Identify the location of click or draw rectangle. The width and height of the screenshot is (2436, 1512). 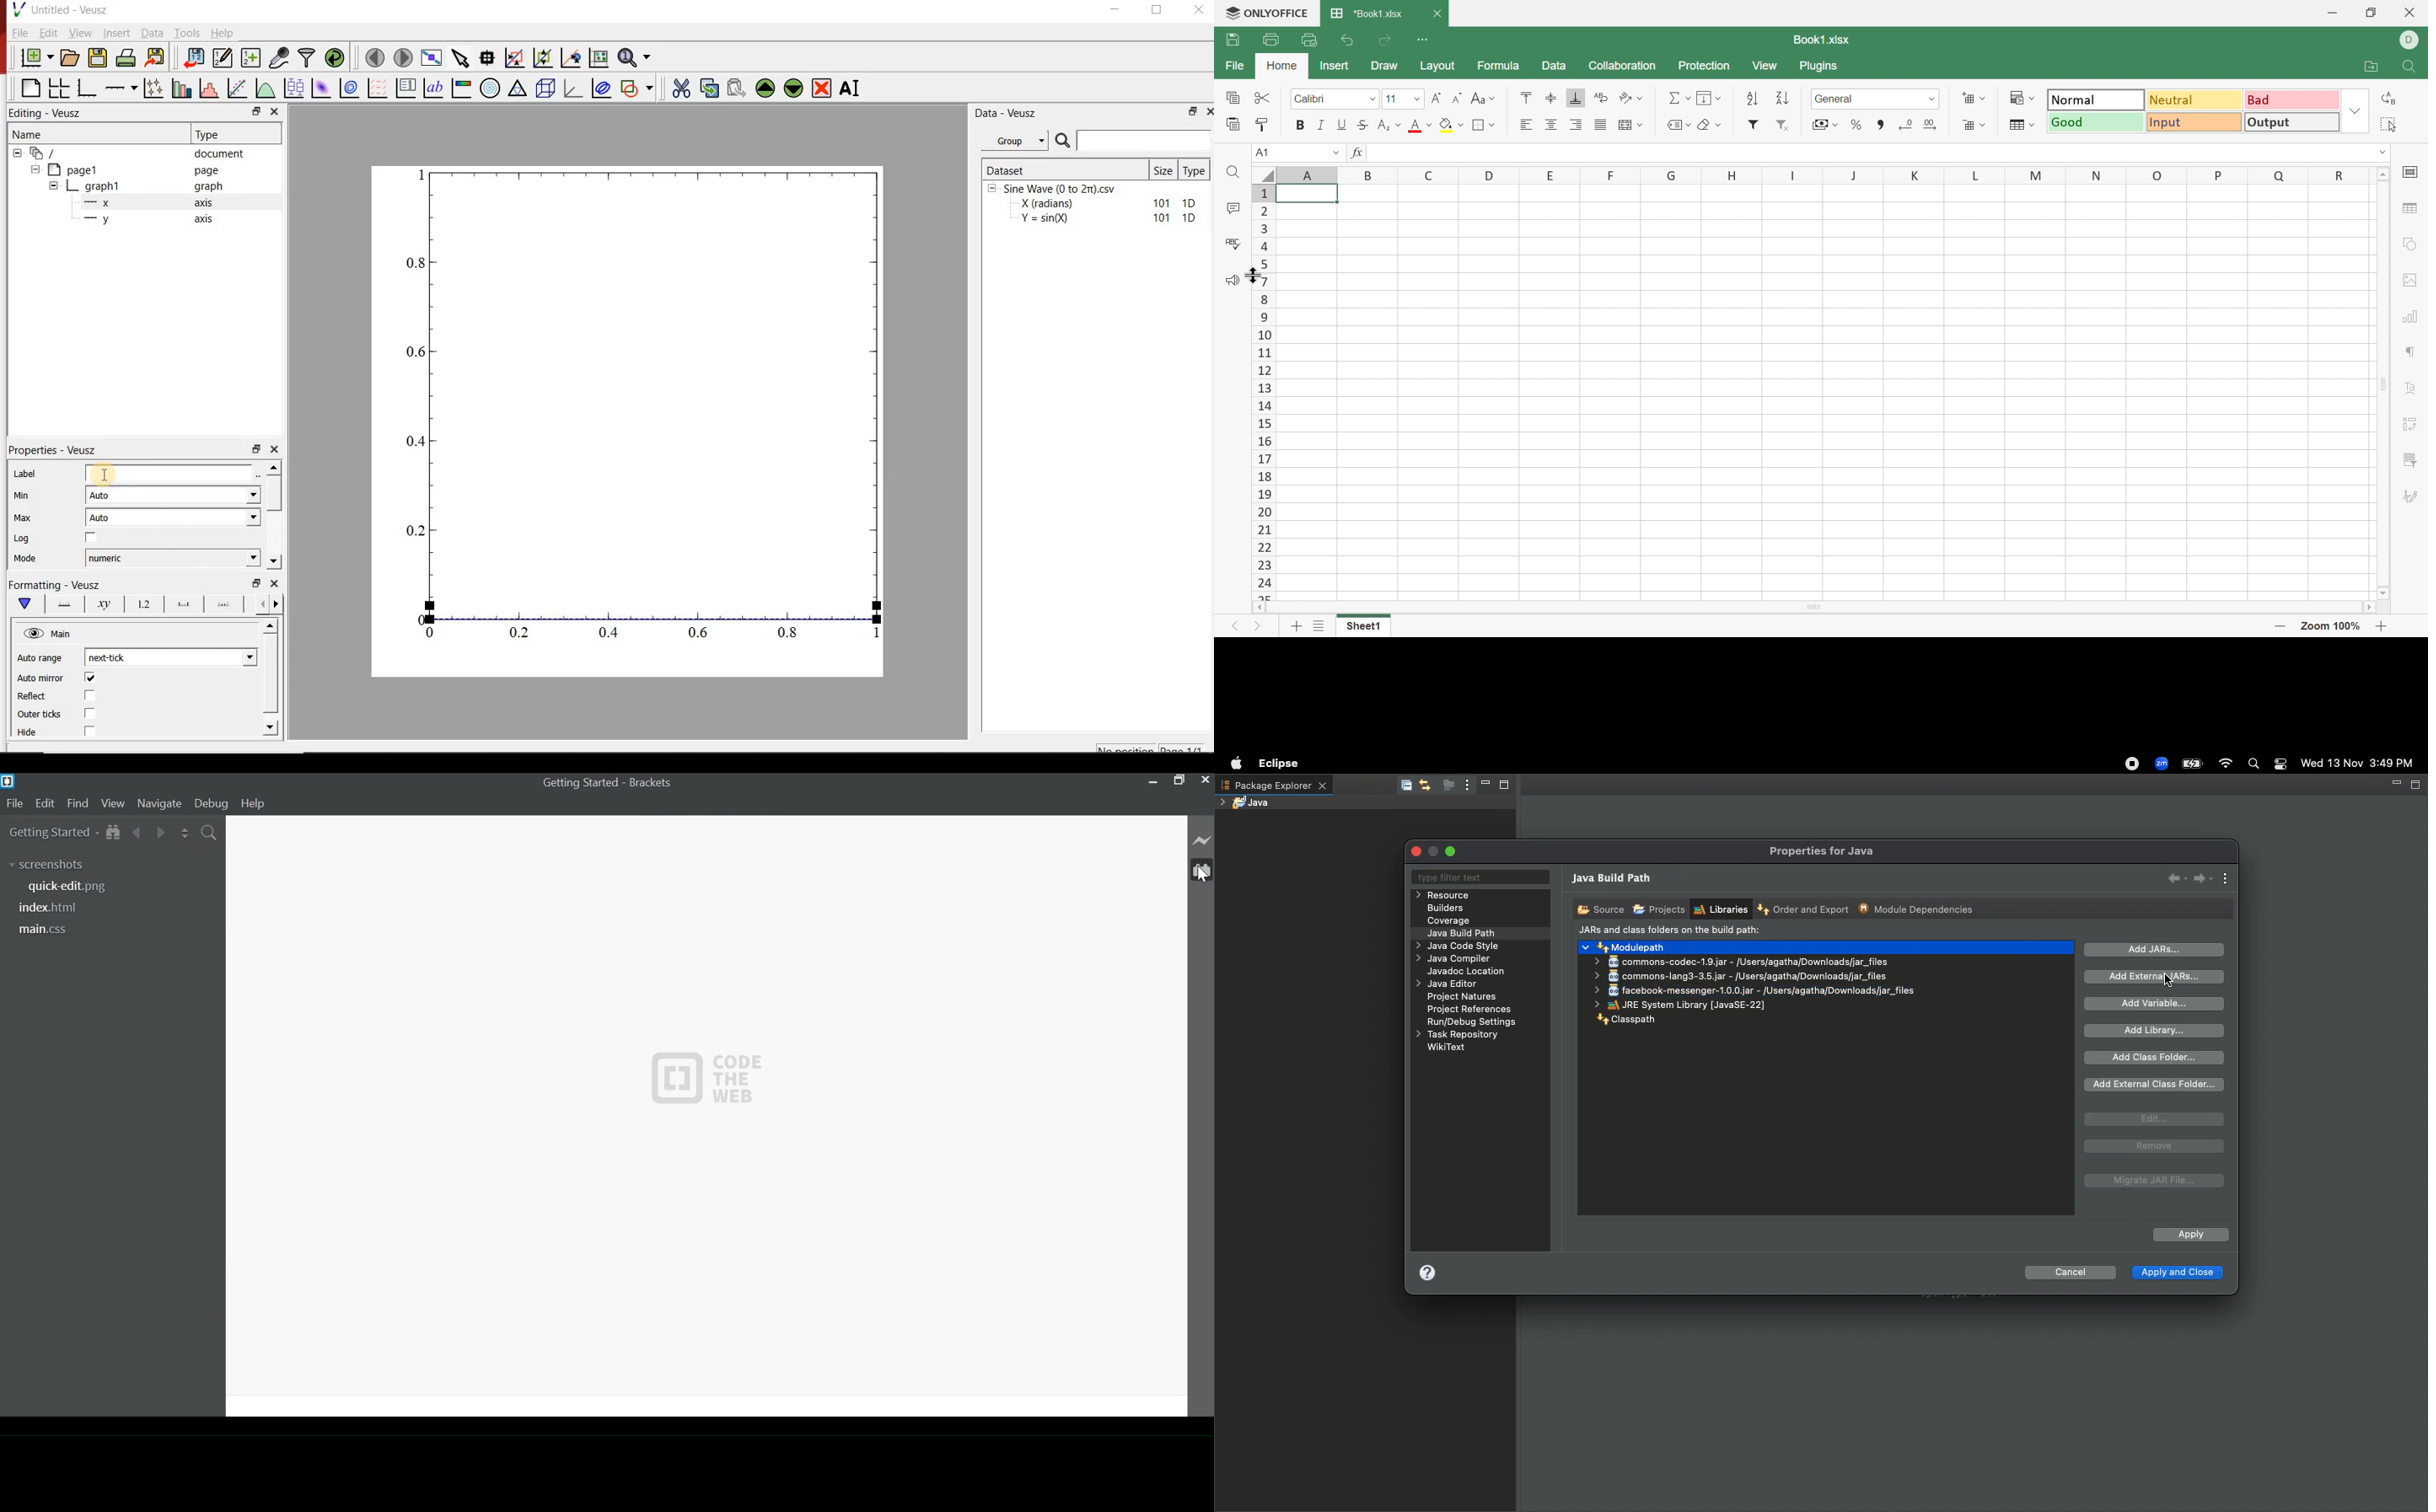
(515, 56).